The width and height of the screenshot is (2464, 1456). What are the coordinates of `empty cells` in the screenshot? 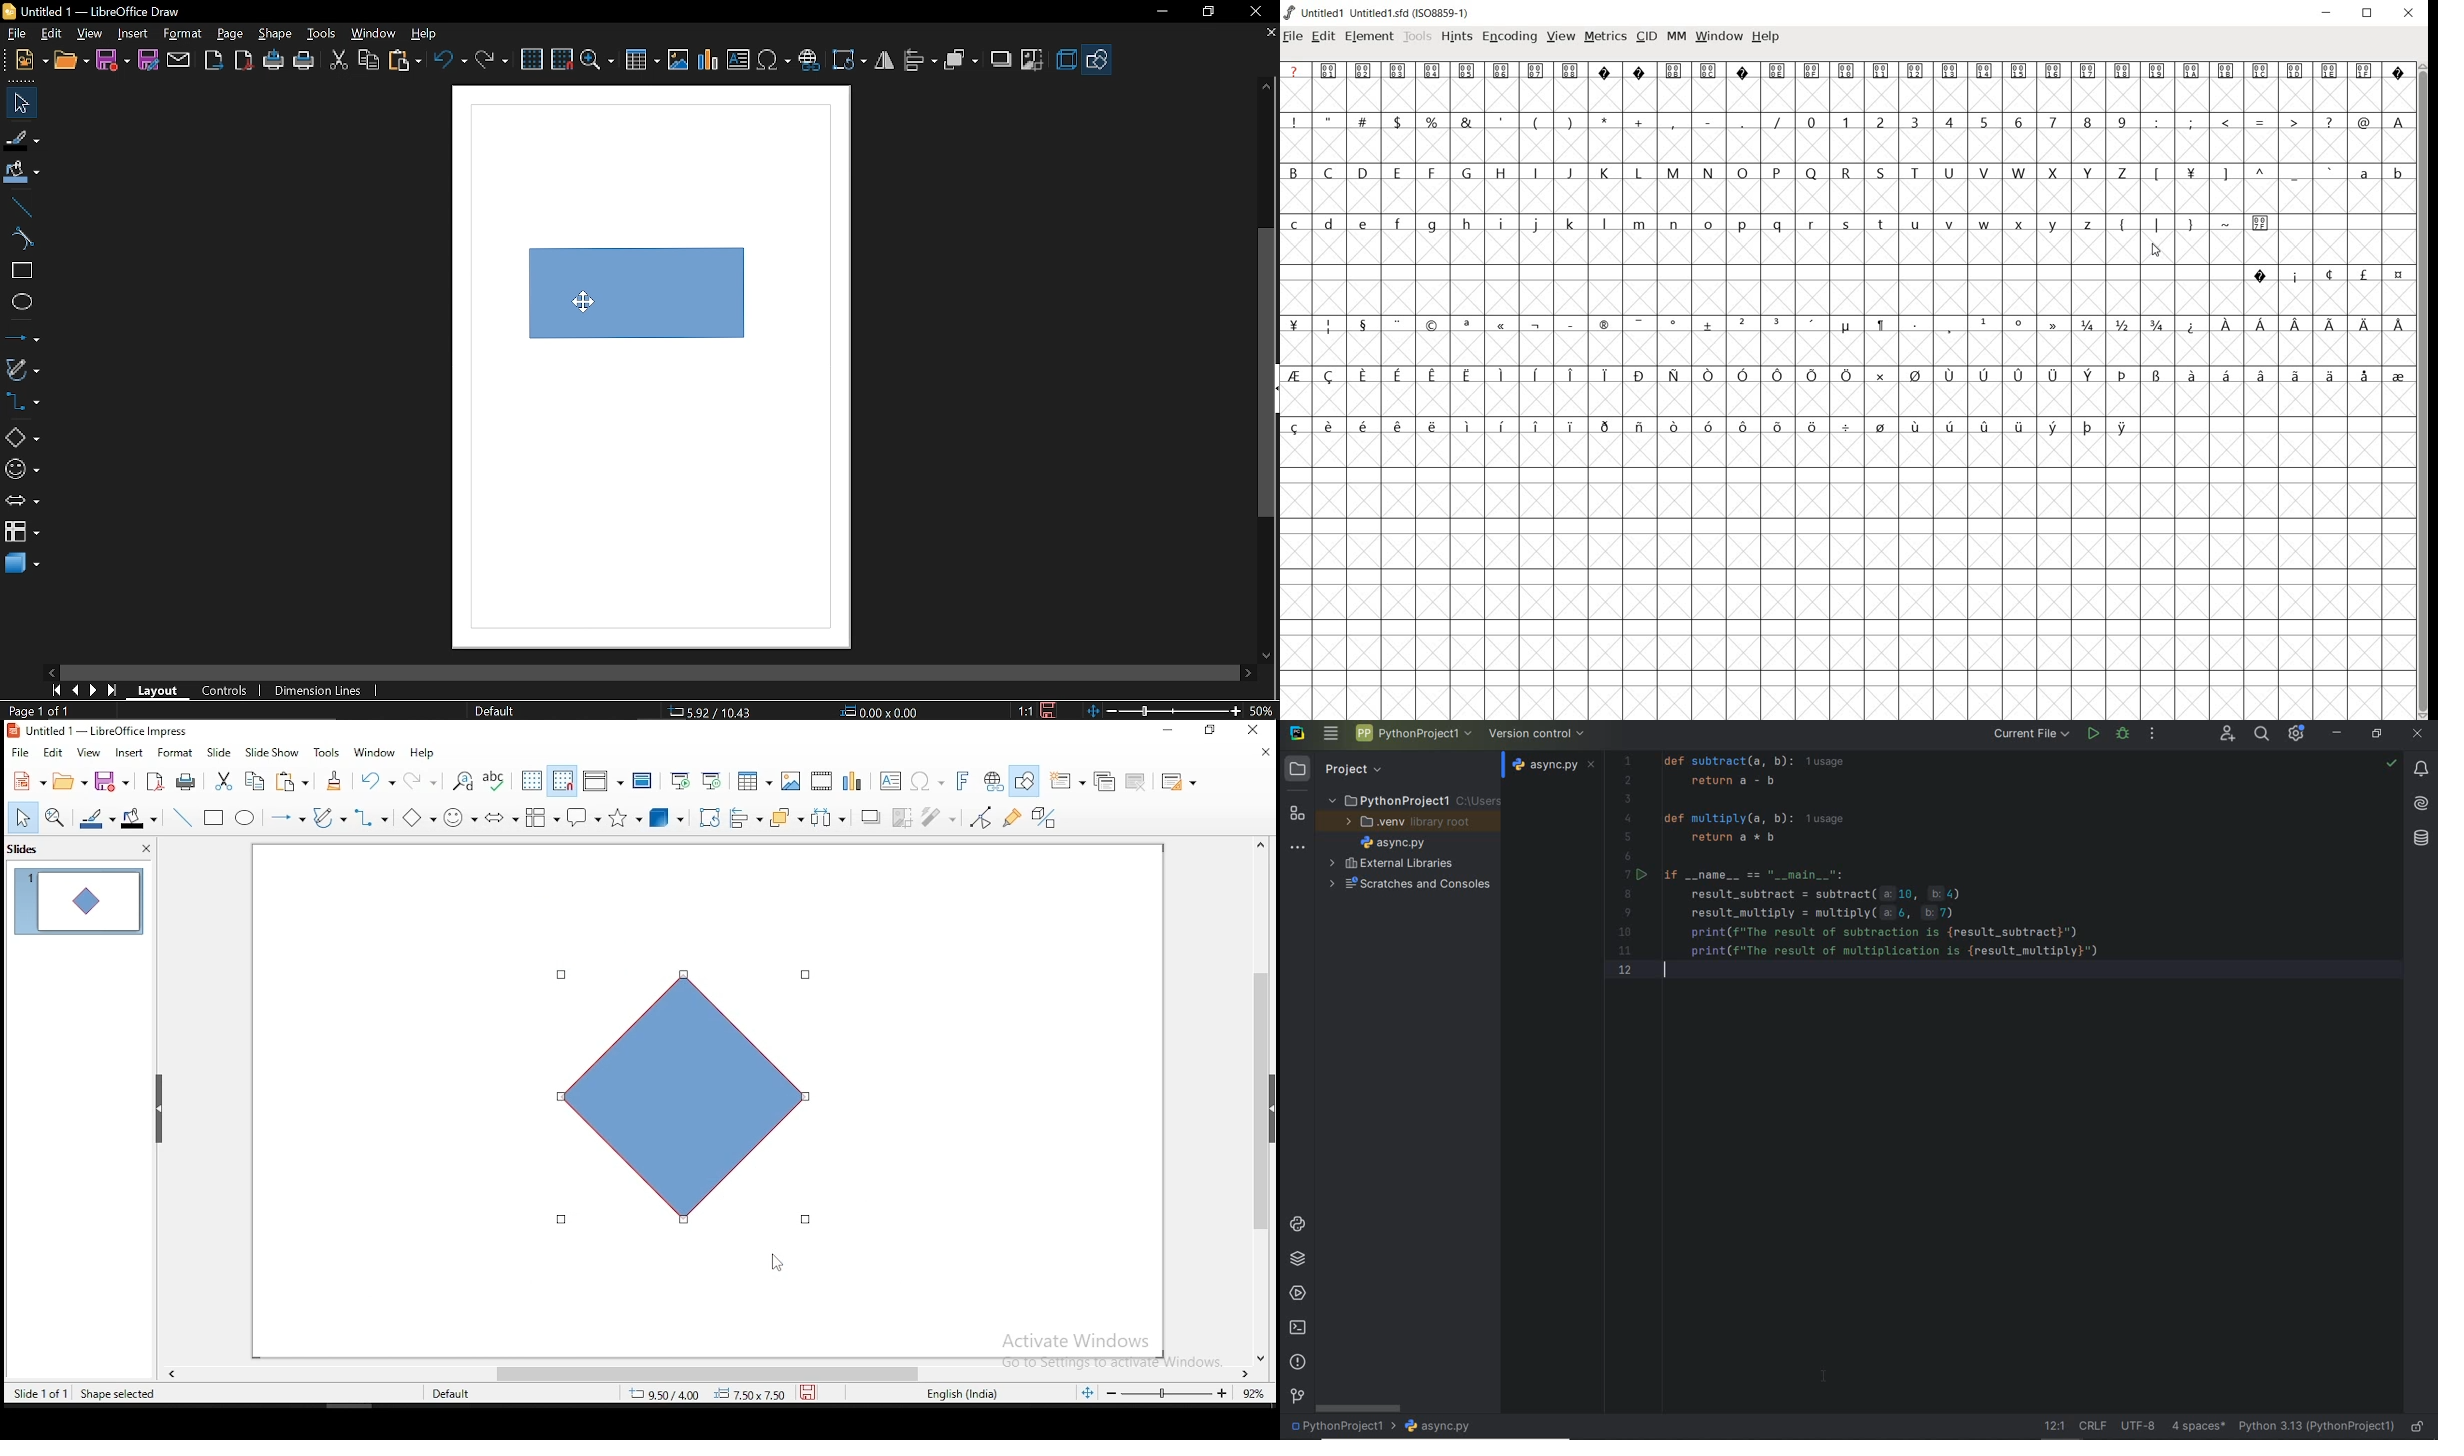 It's located at (1848, 146).